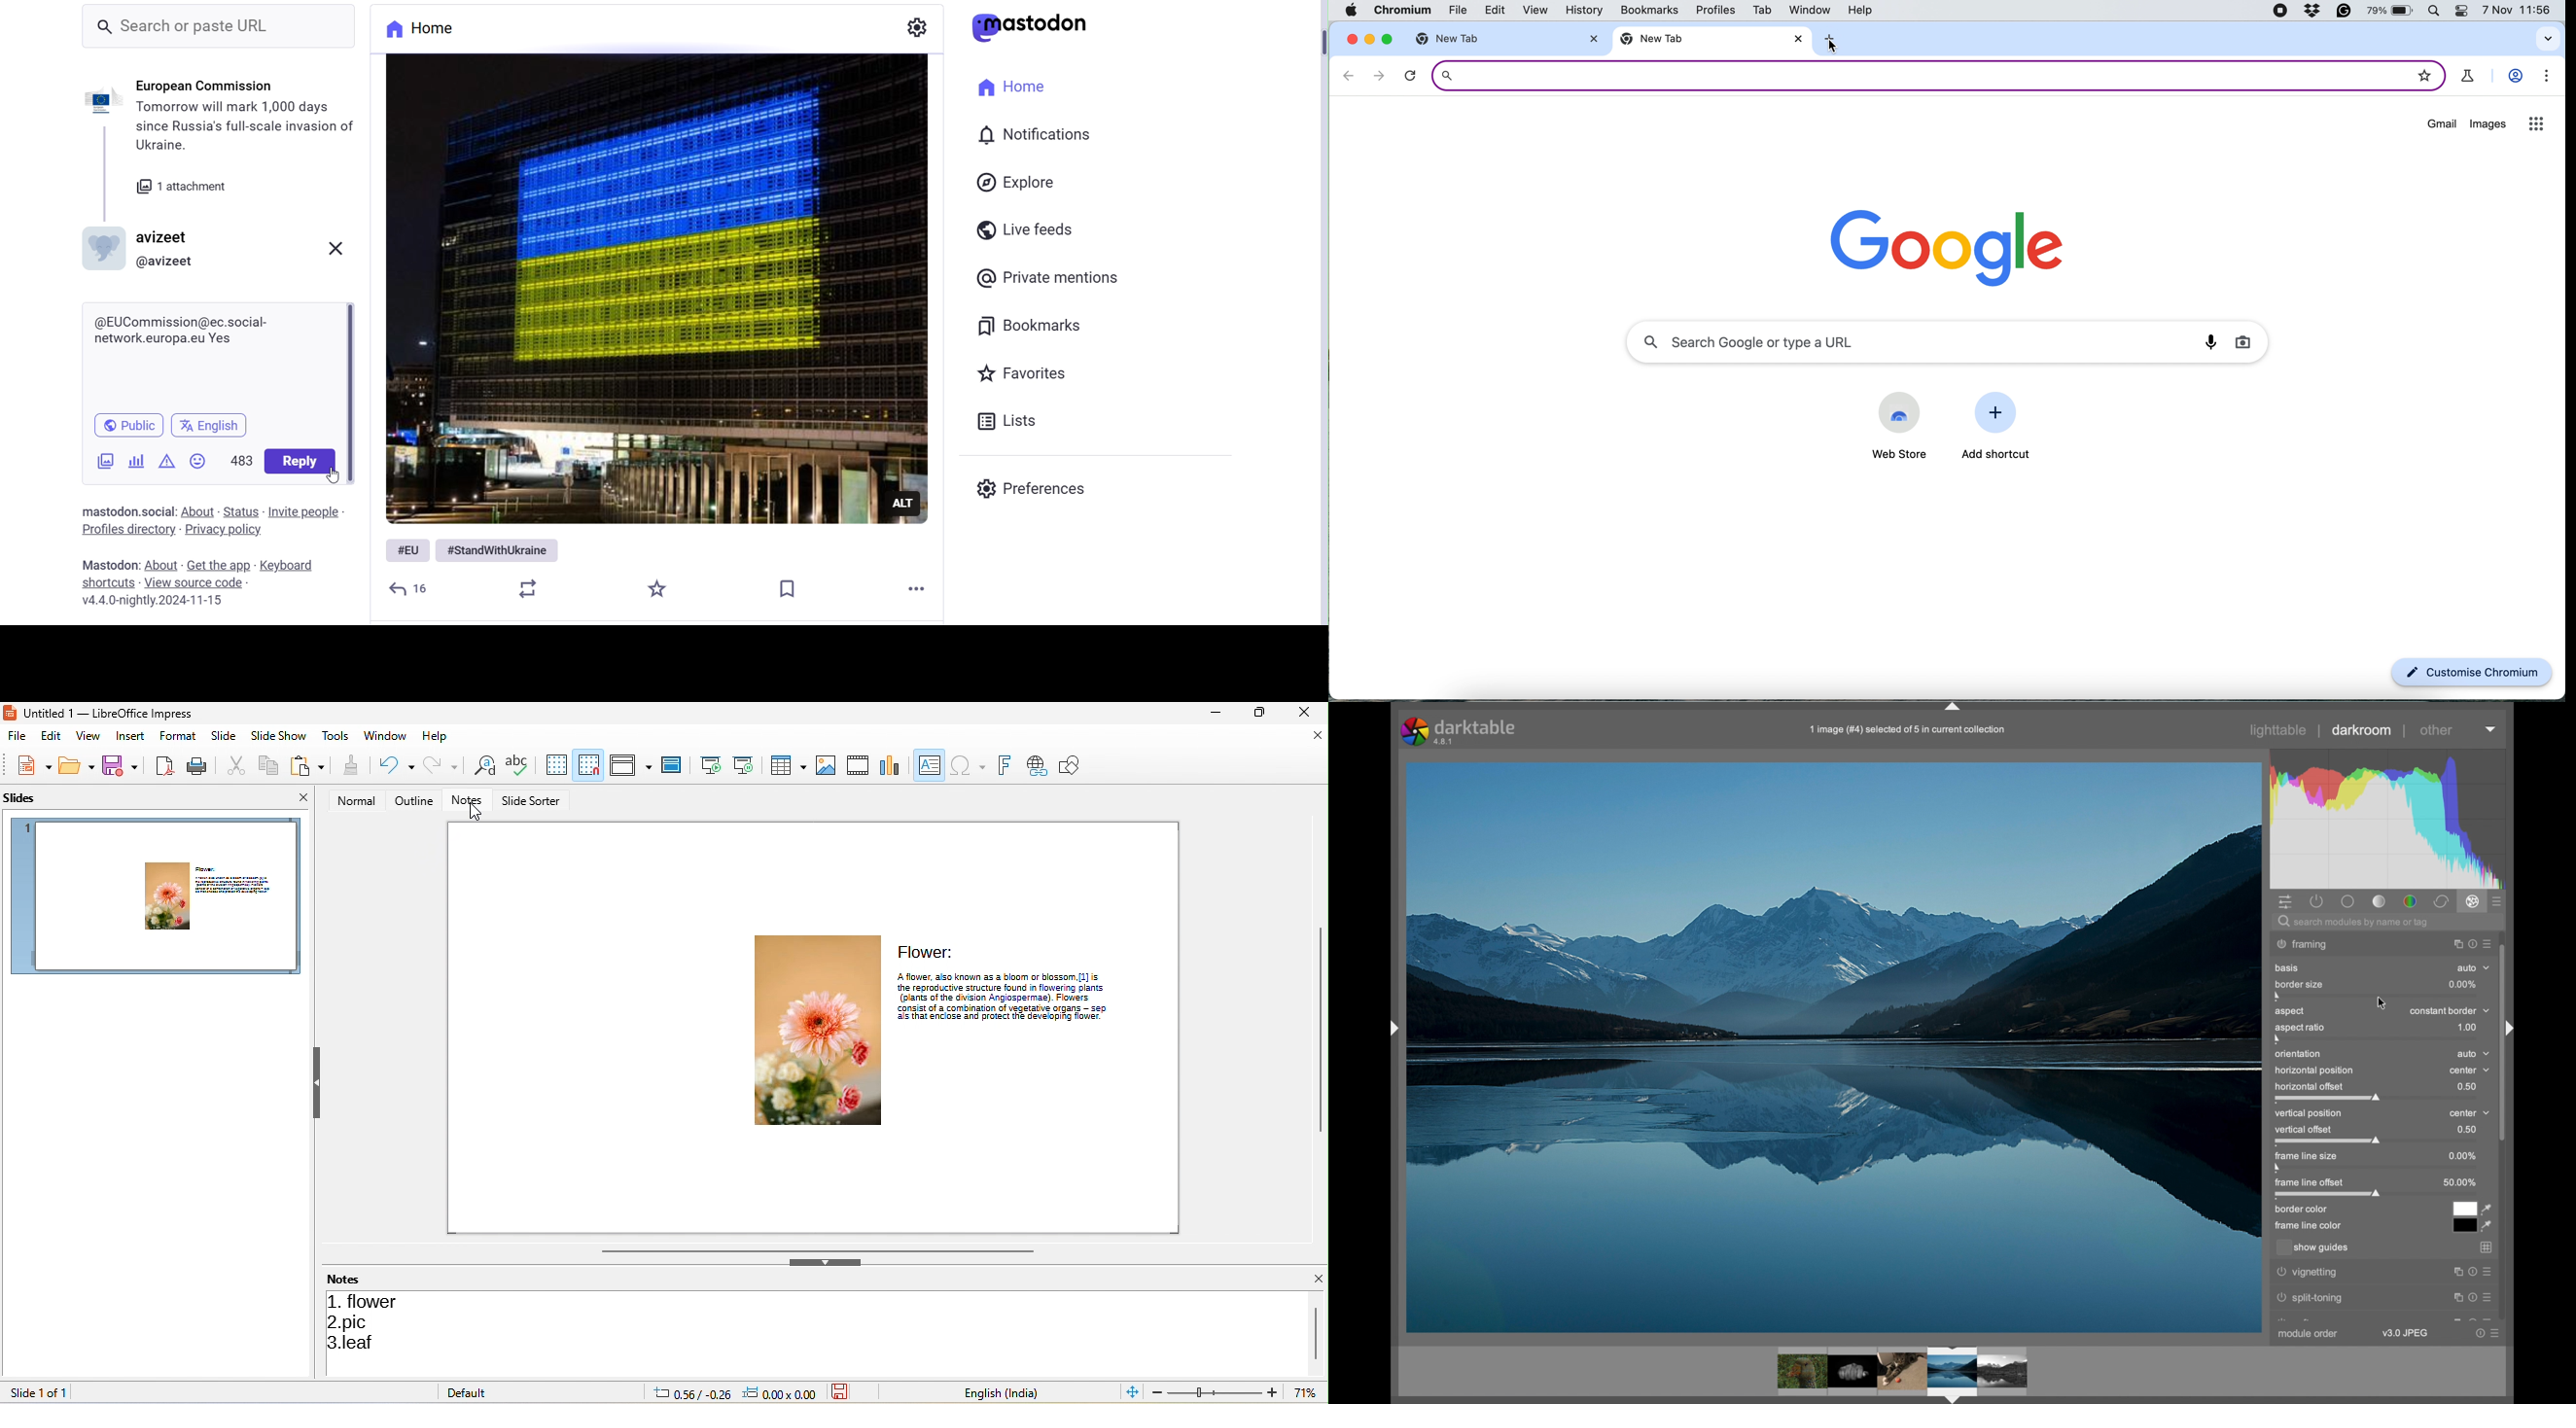 The width and height of the screenshot is (2576, 1428). I want to click on new tab, so click(1698, 41).